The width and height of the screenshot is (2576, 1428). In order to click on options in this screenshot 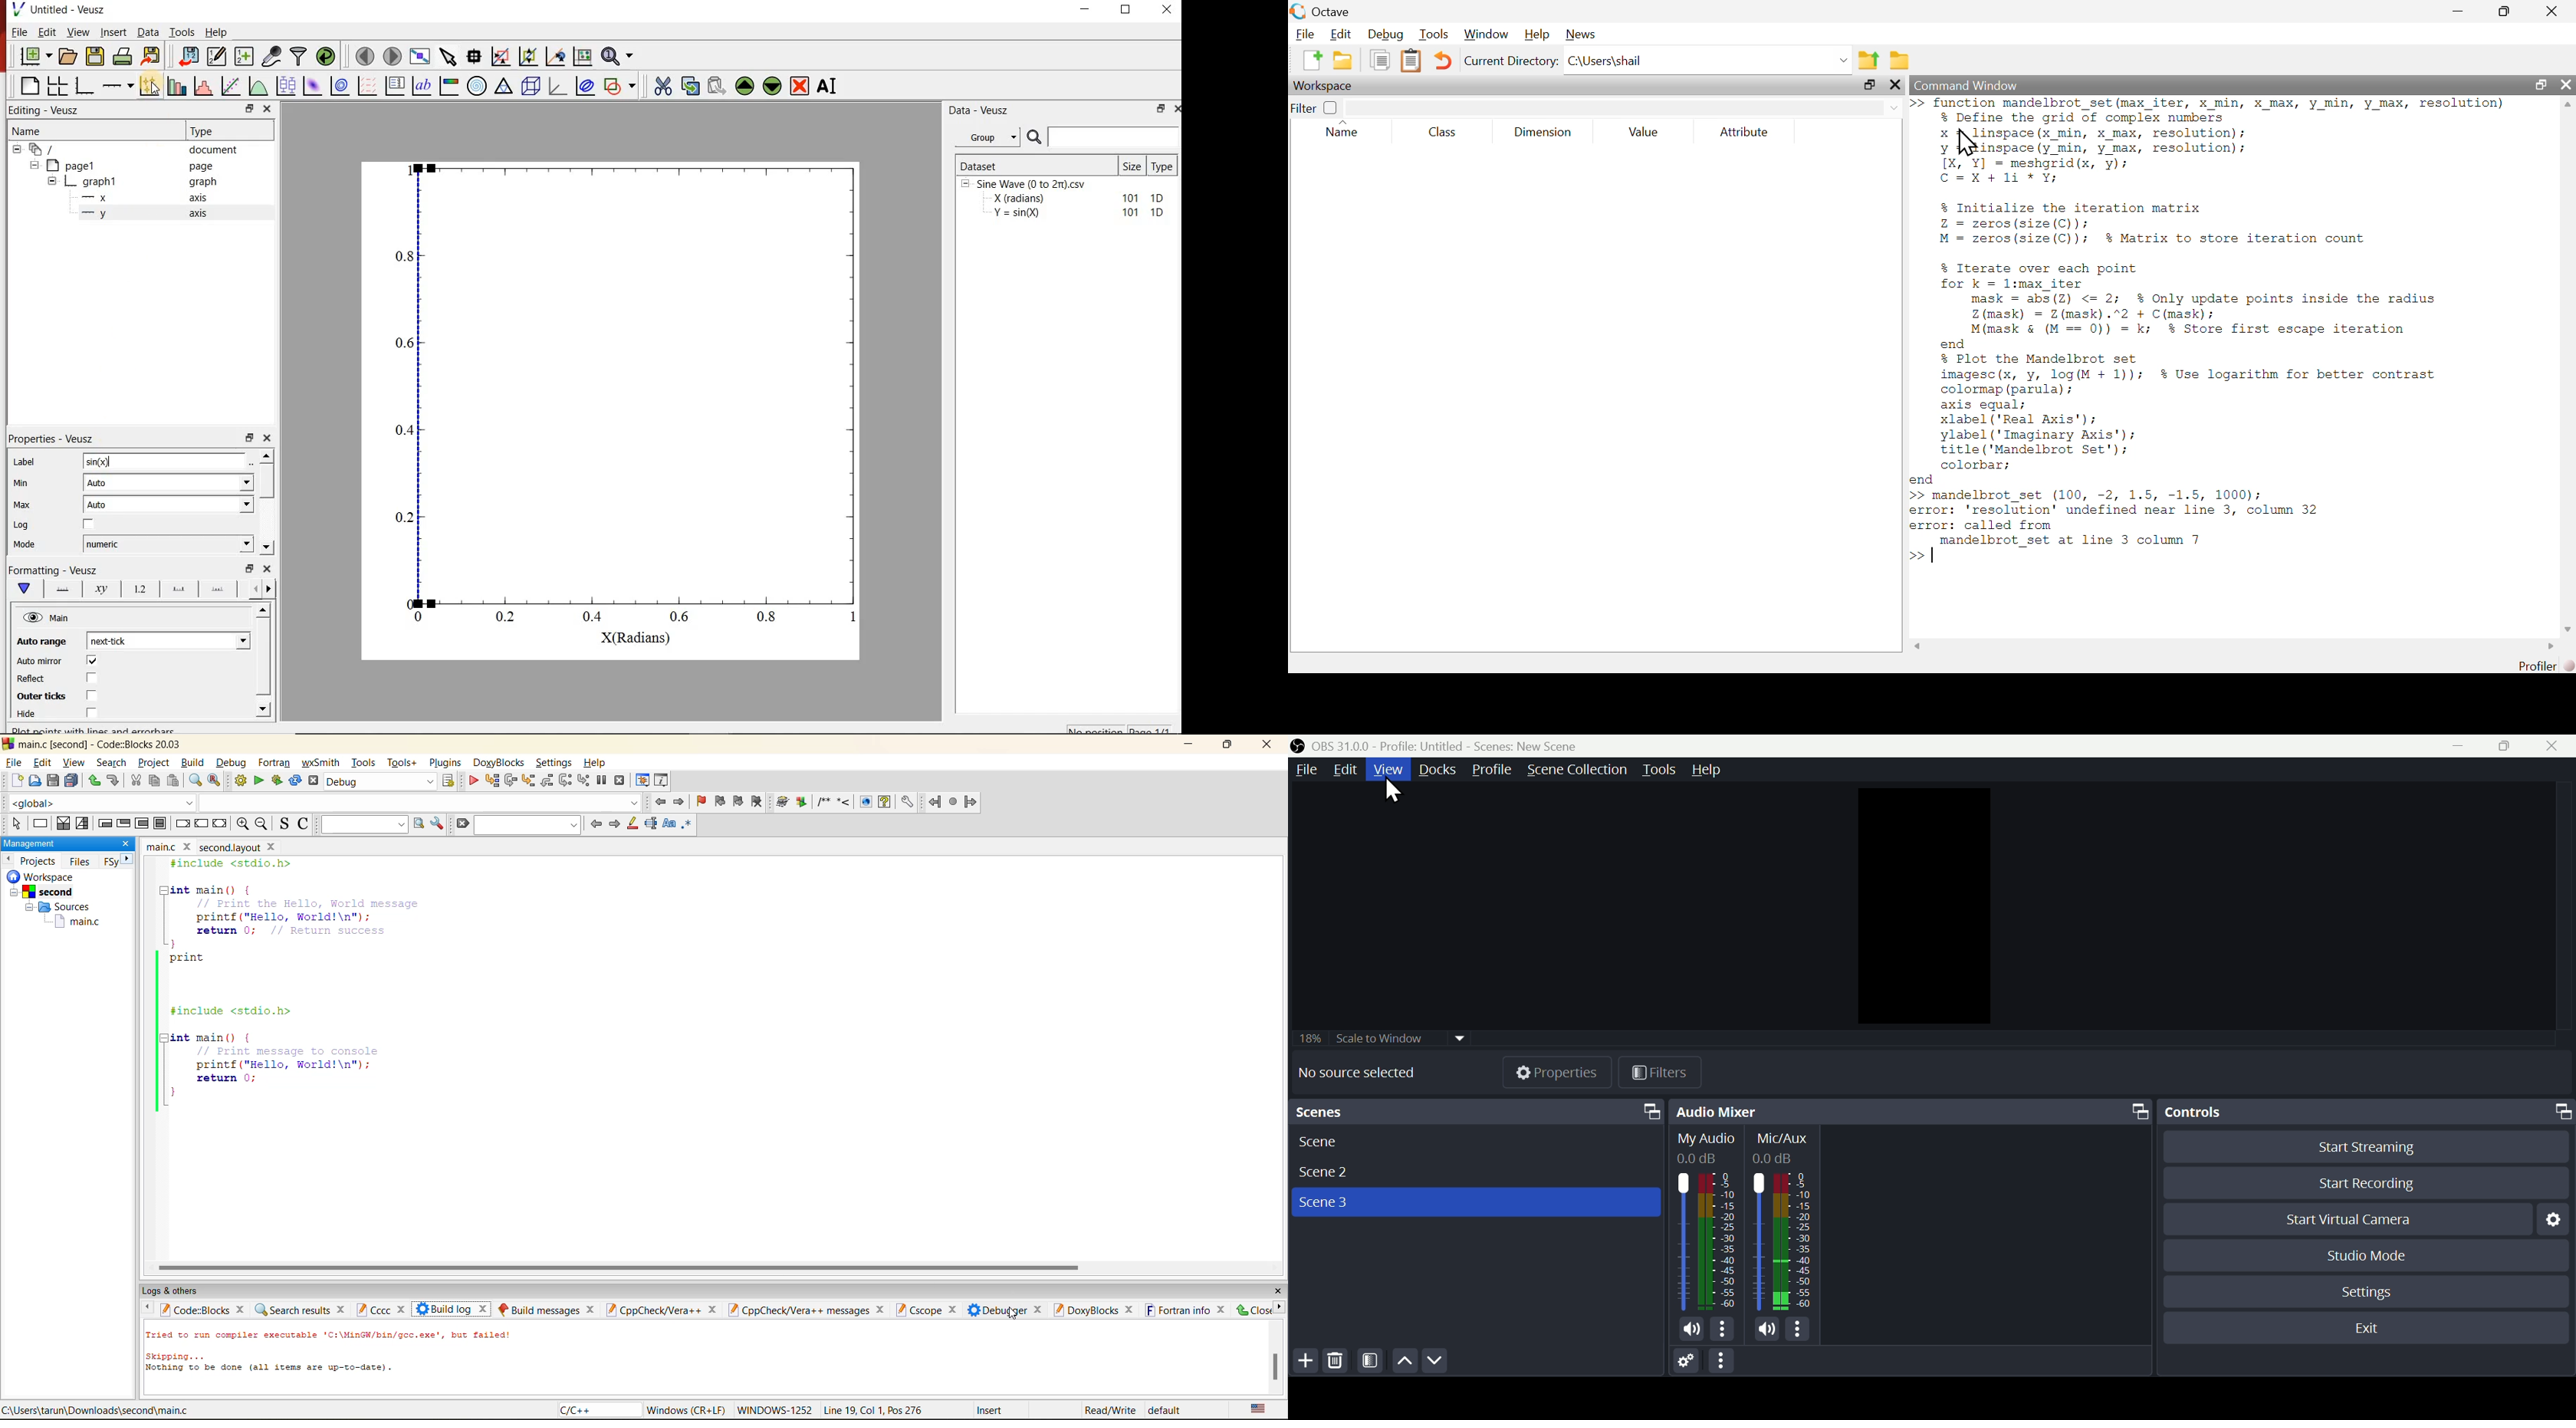, I will do `click(60, 587)`.